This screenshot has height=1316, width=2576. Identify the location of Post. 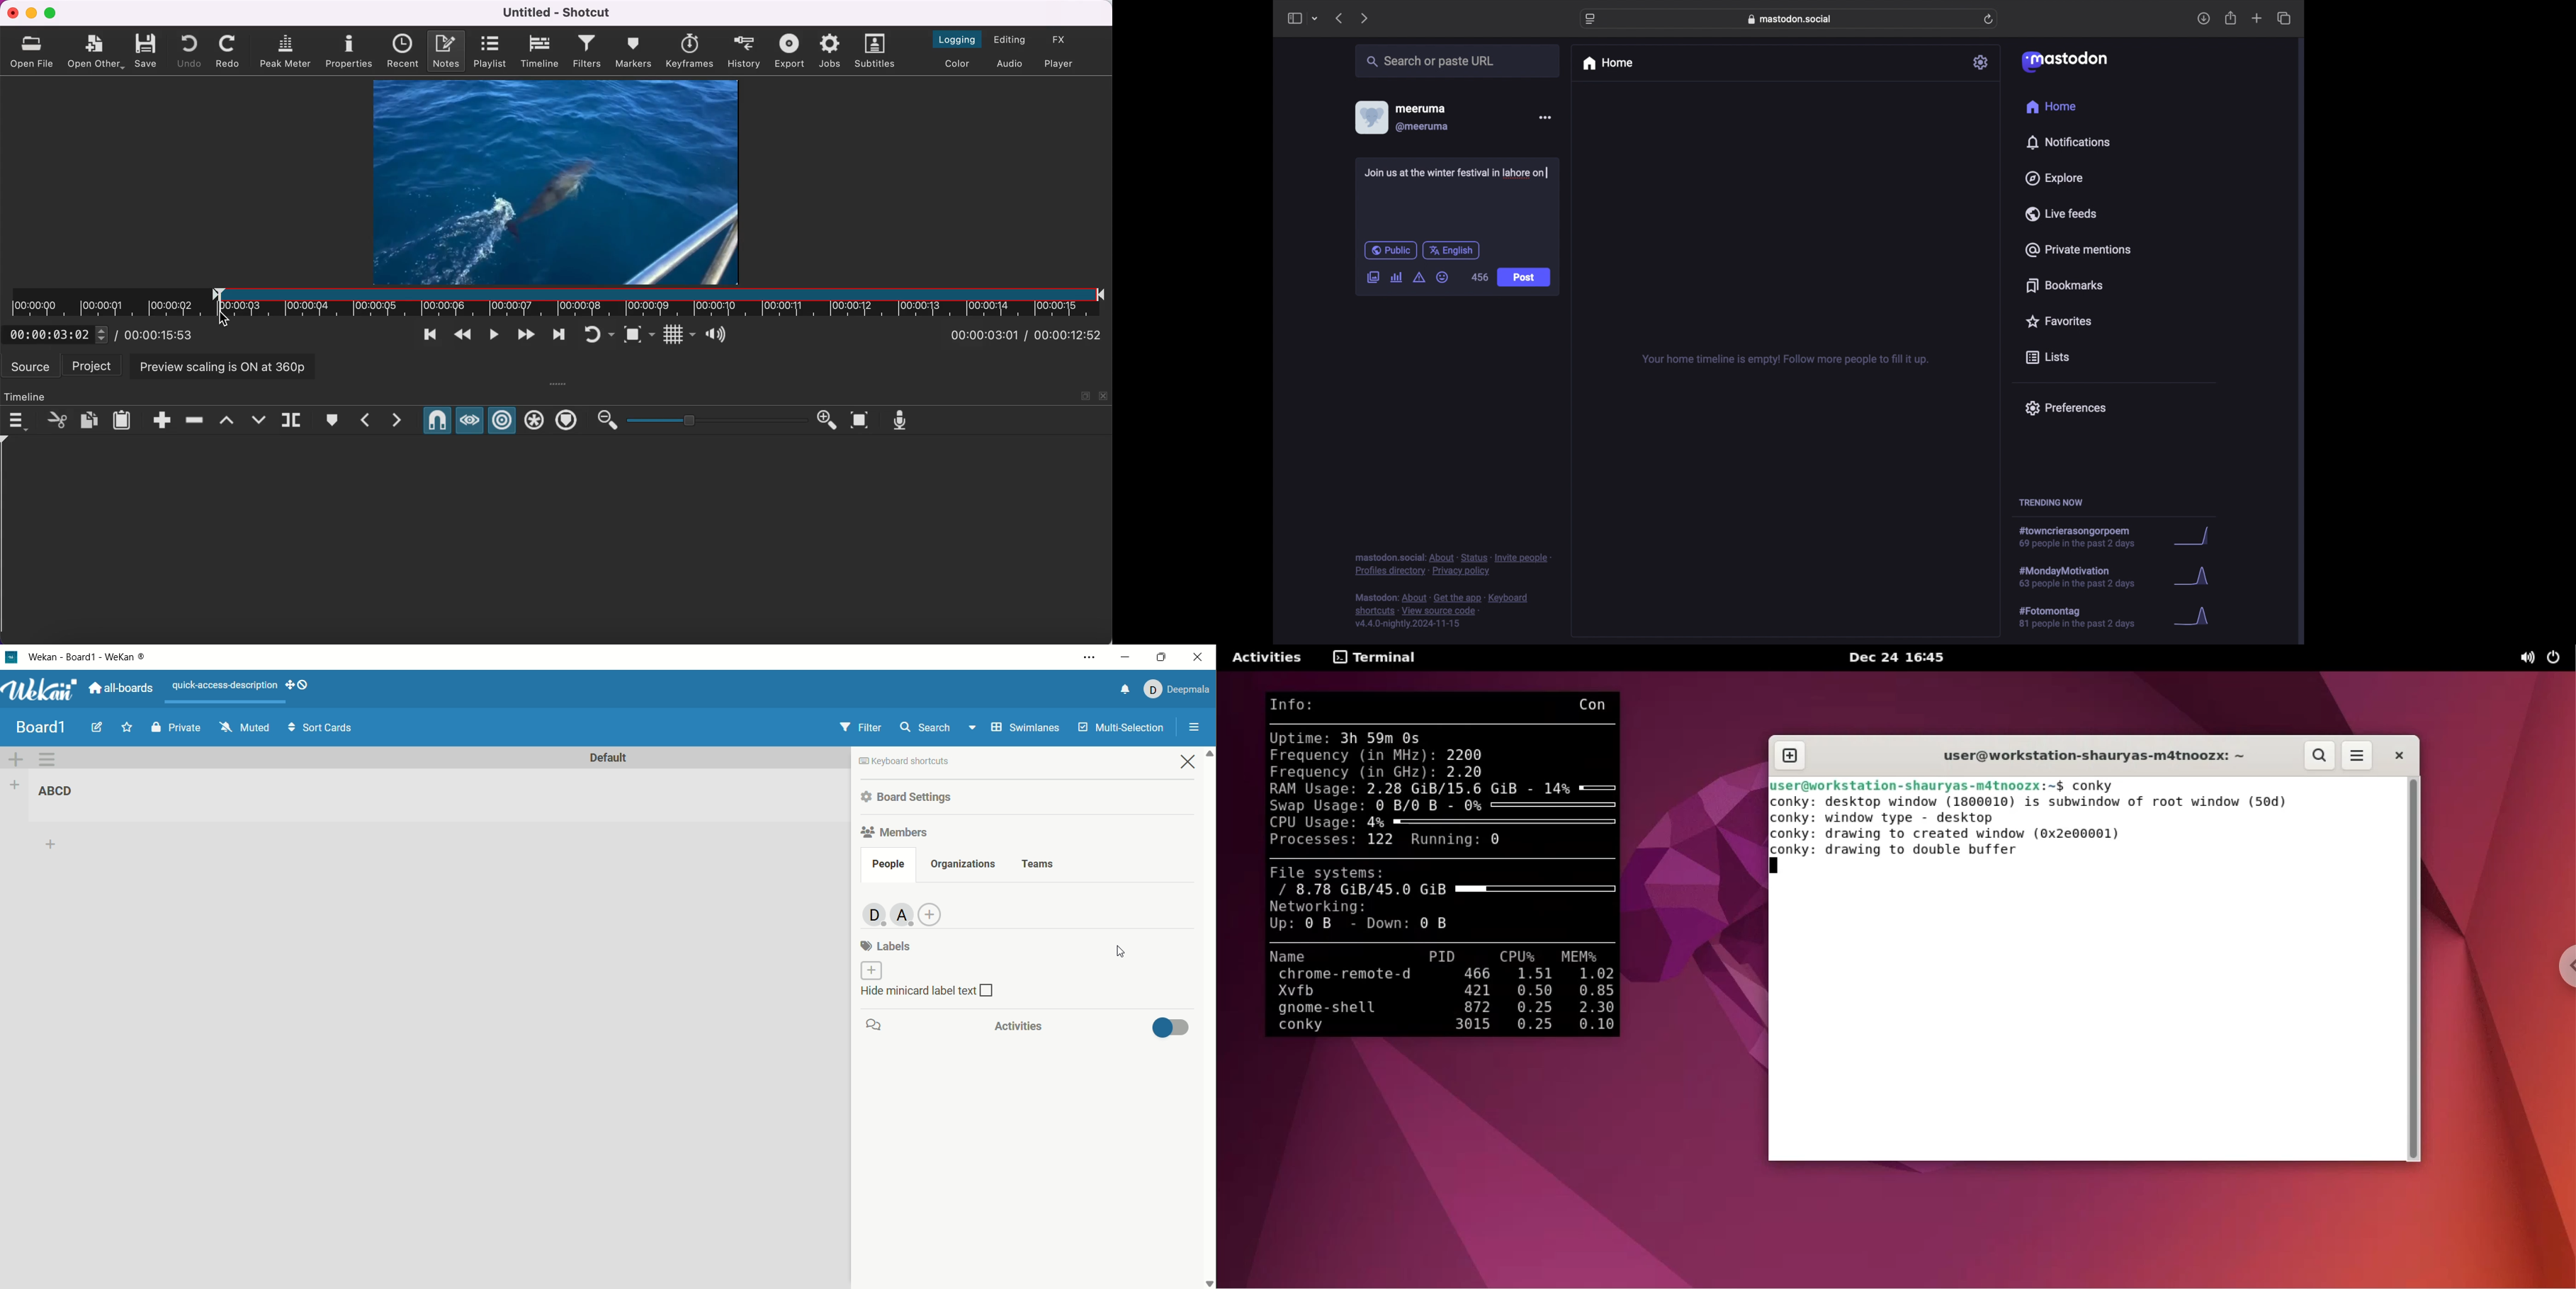
(1525, 278).